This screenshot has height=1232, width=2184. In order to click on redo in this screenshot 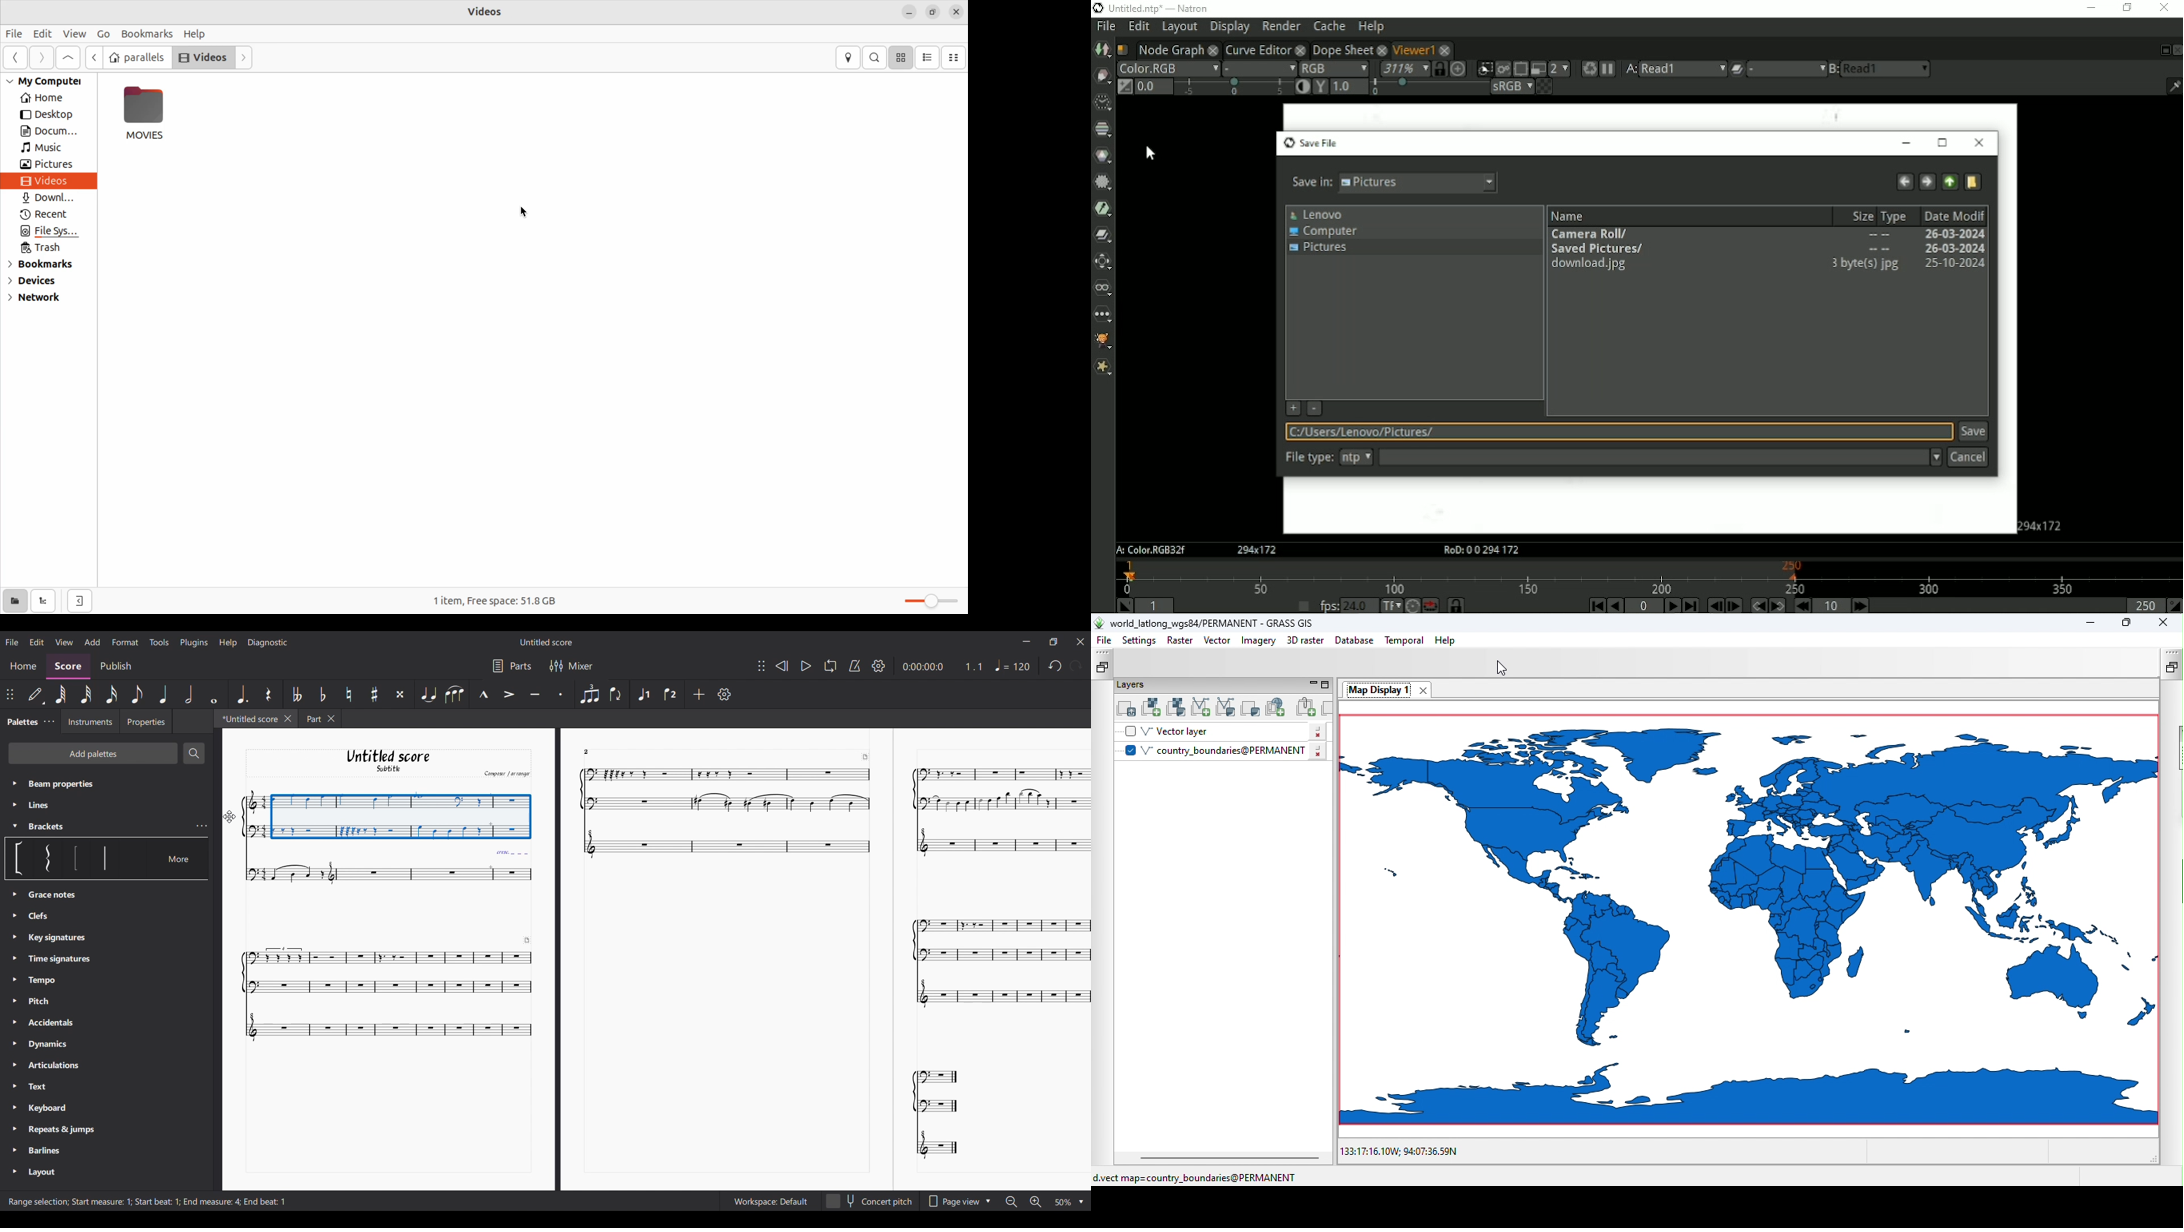, I will do `click(1054, 669)`.